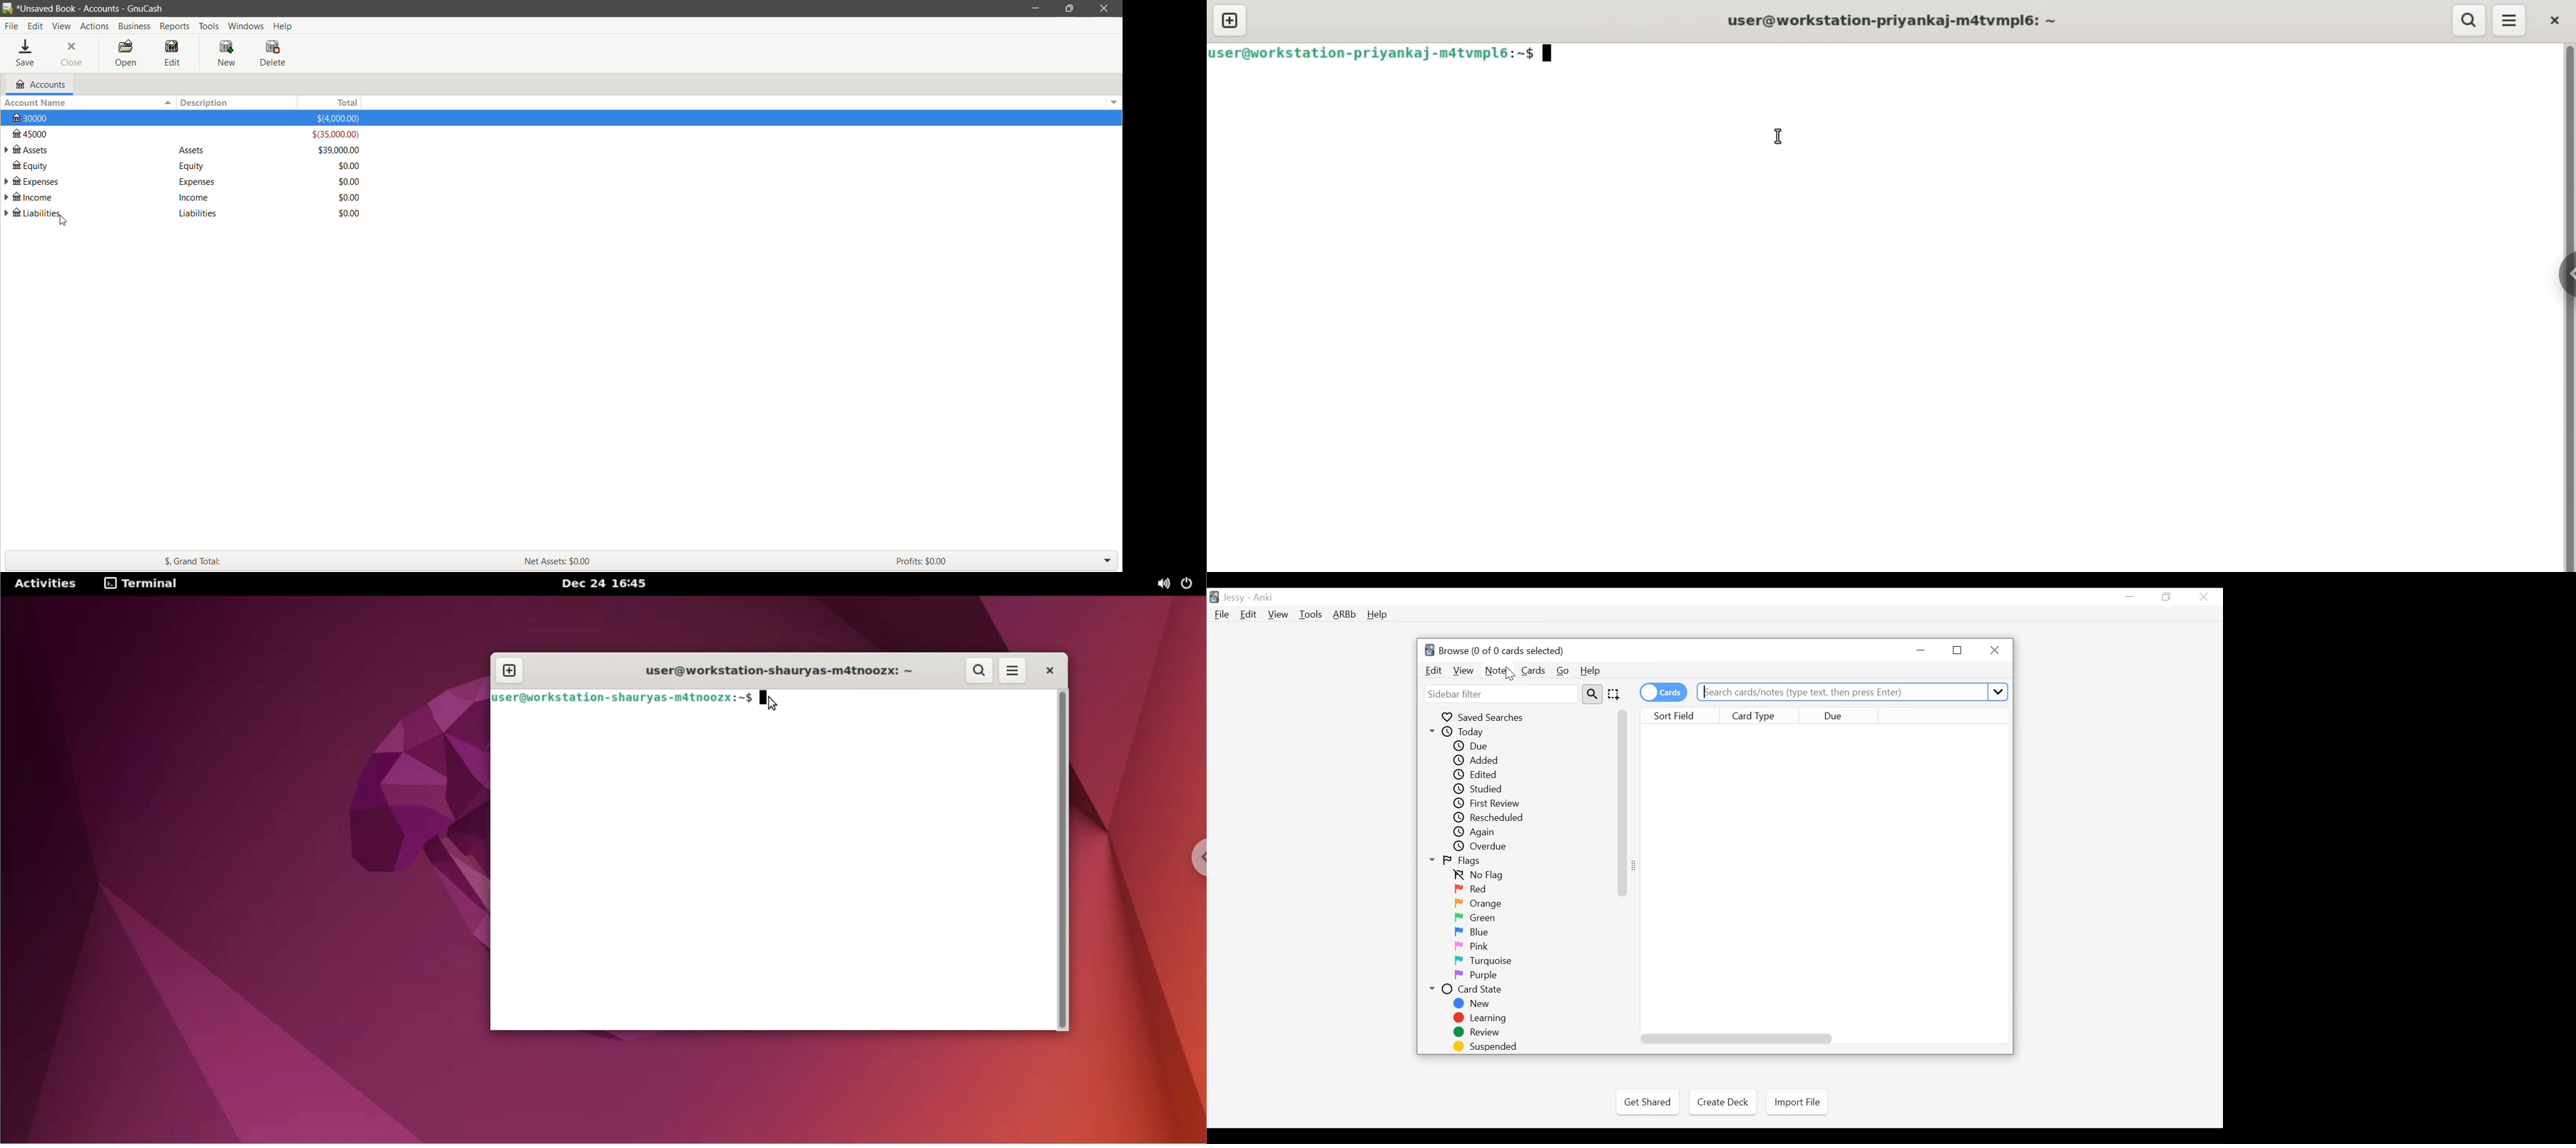  Describe the element at coordinates (135, 26) in the screenshot. I see `Business` at that location.